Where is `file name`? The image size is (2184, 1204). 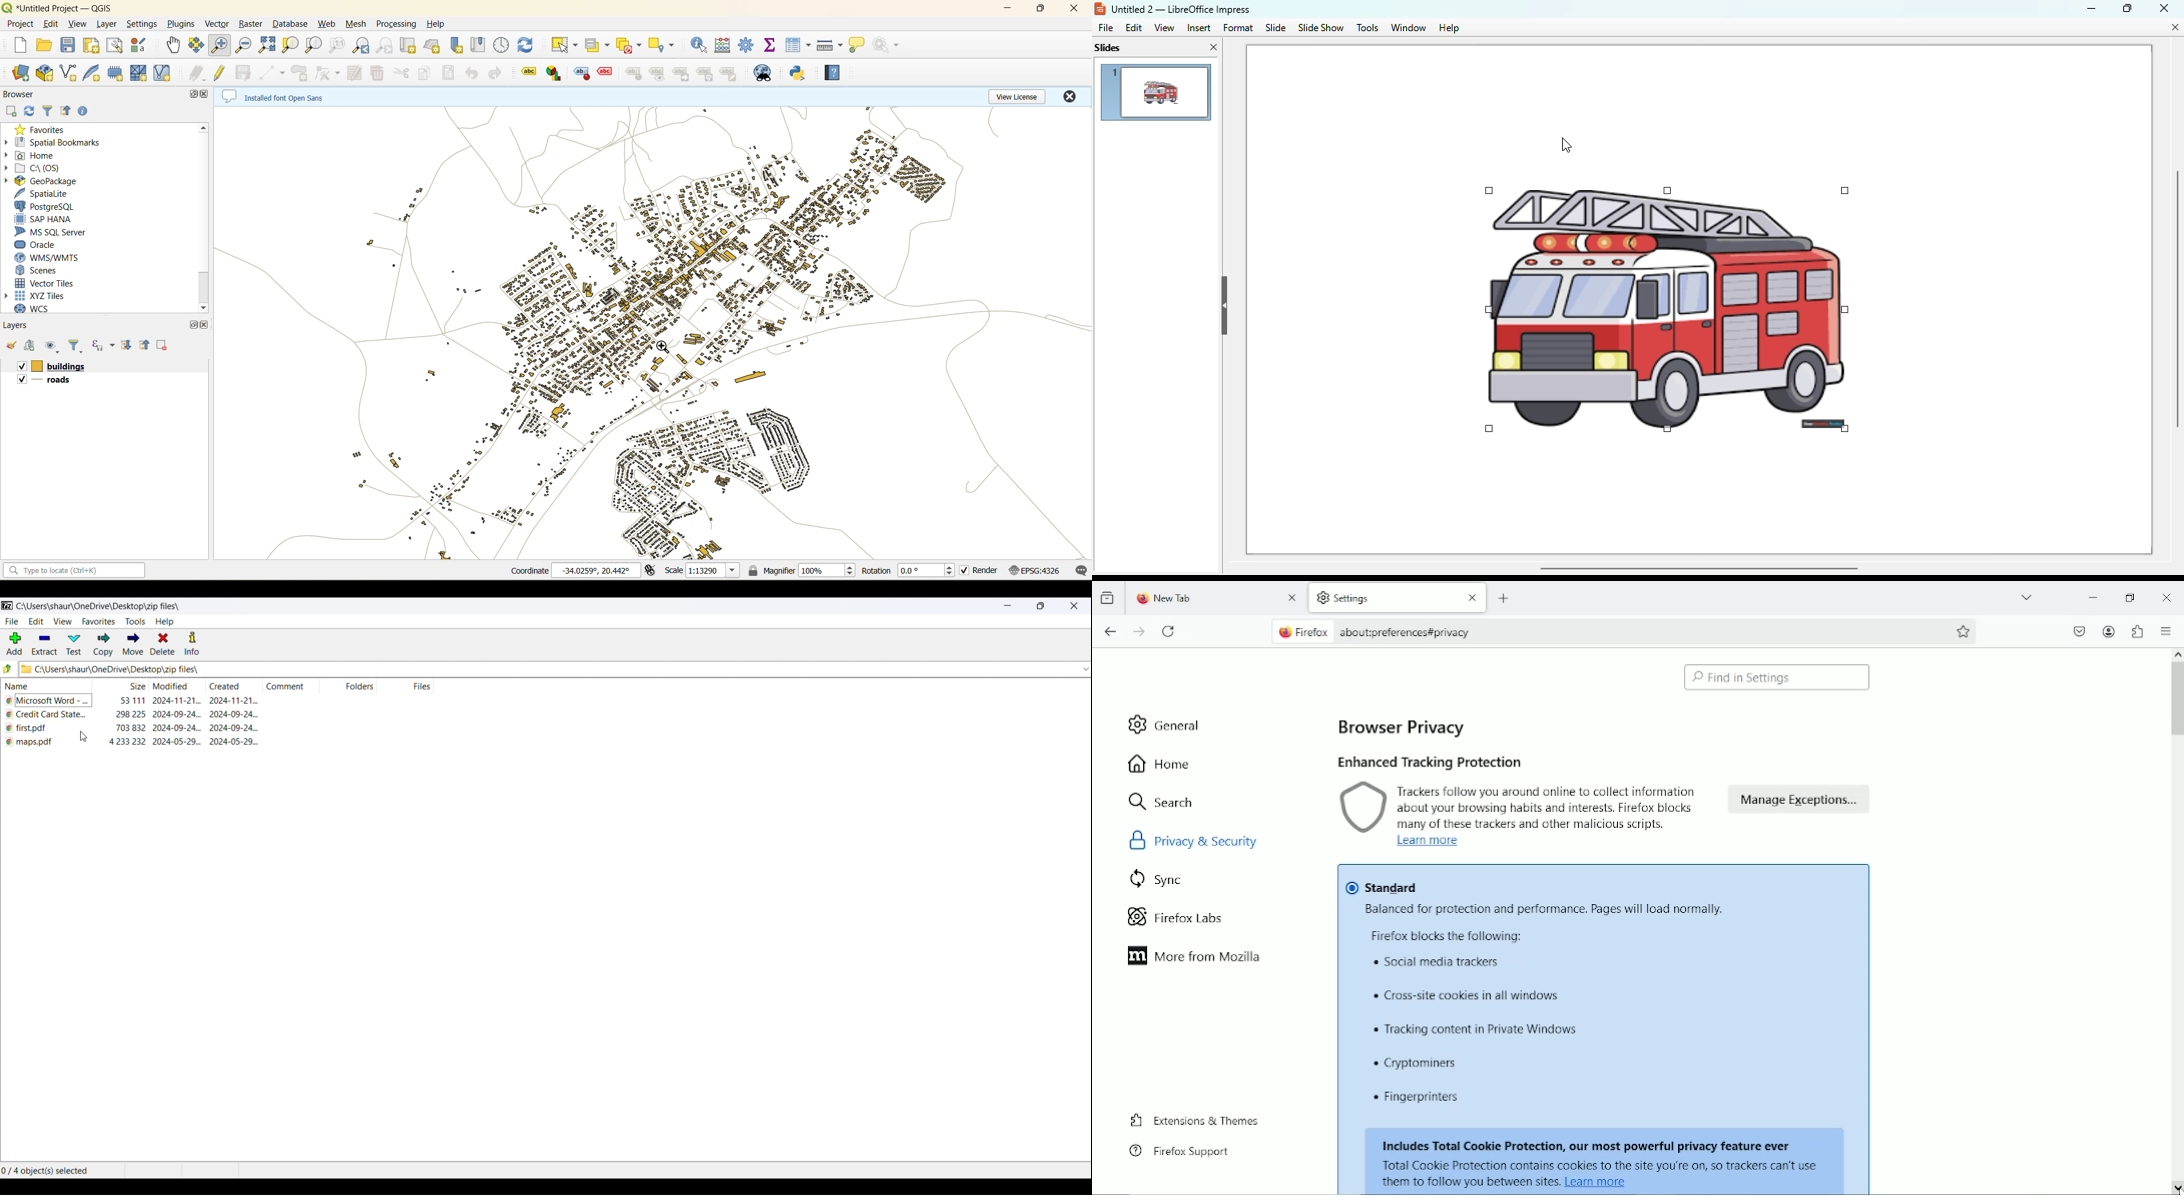
file name is located at coordinates (47, 715).